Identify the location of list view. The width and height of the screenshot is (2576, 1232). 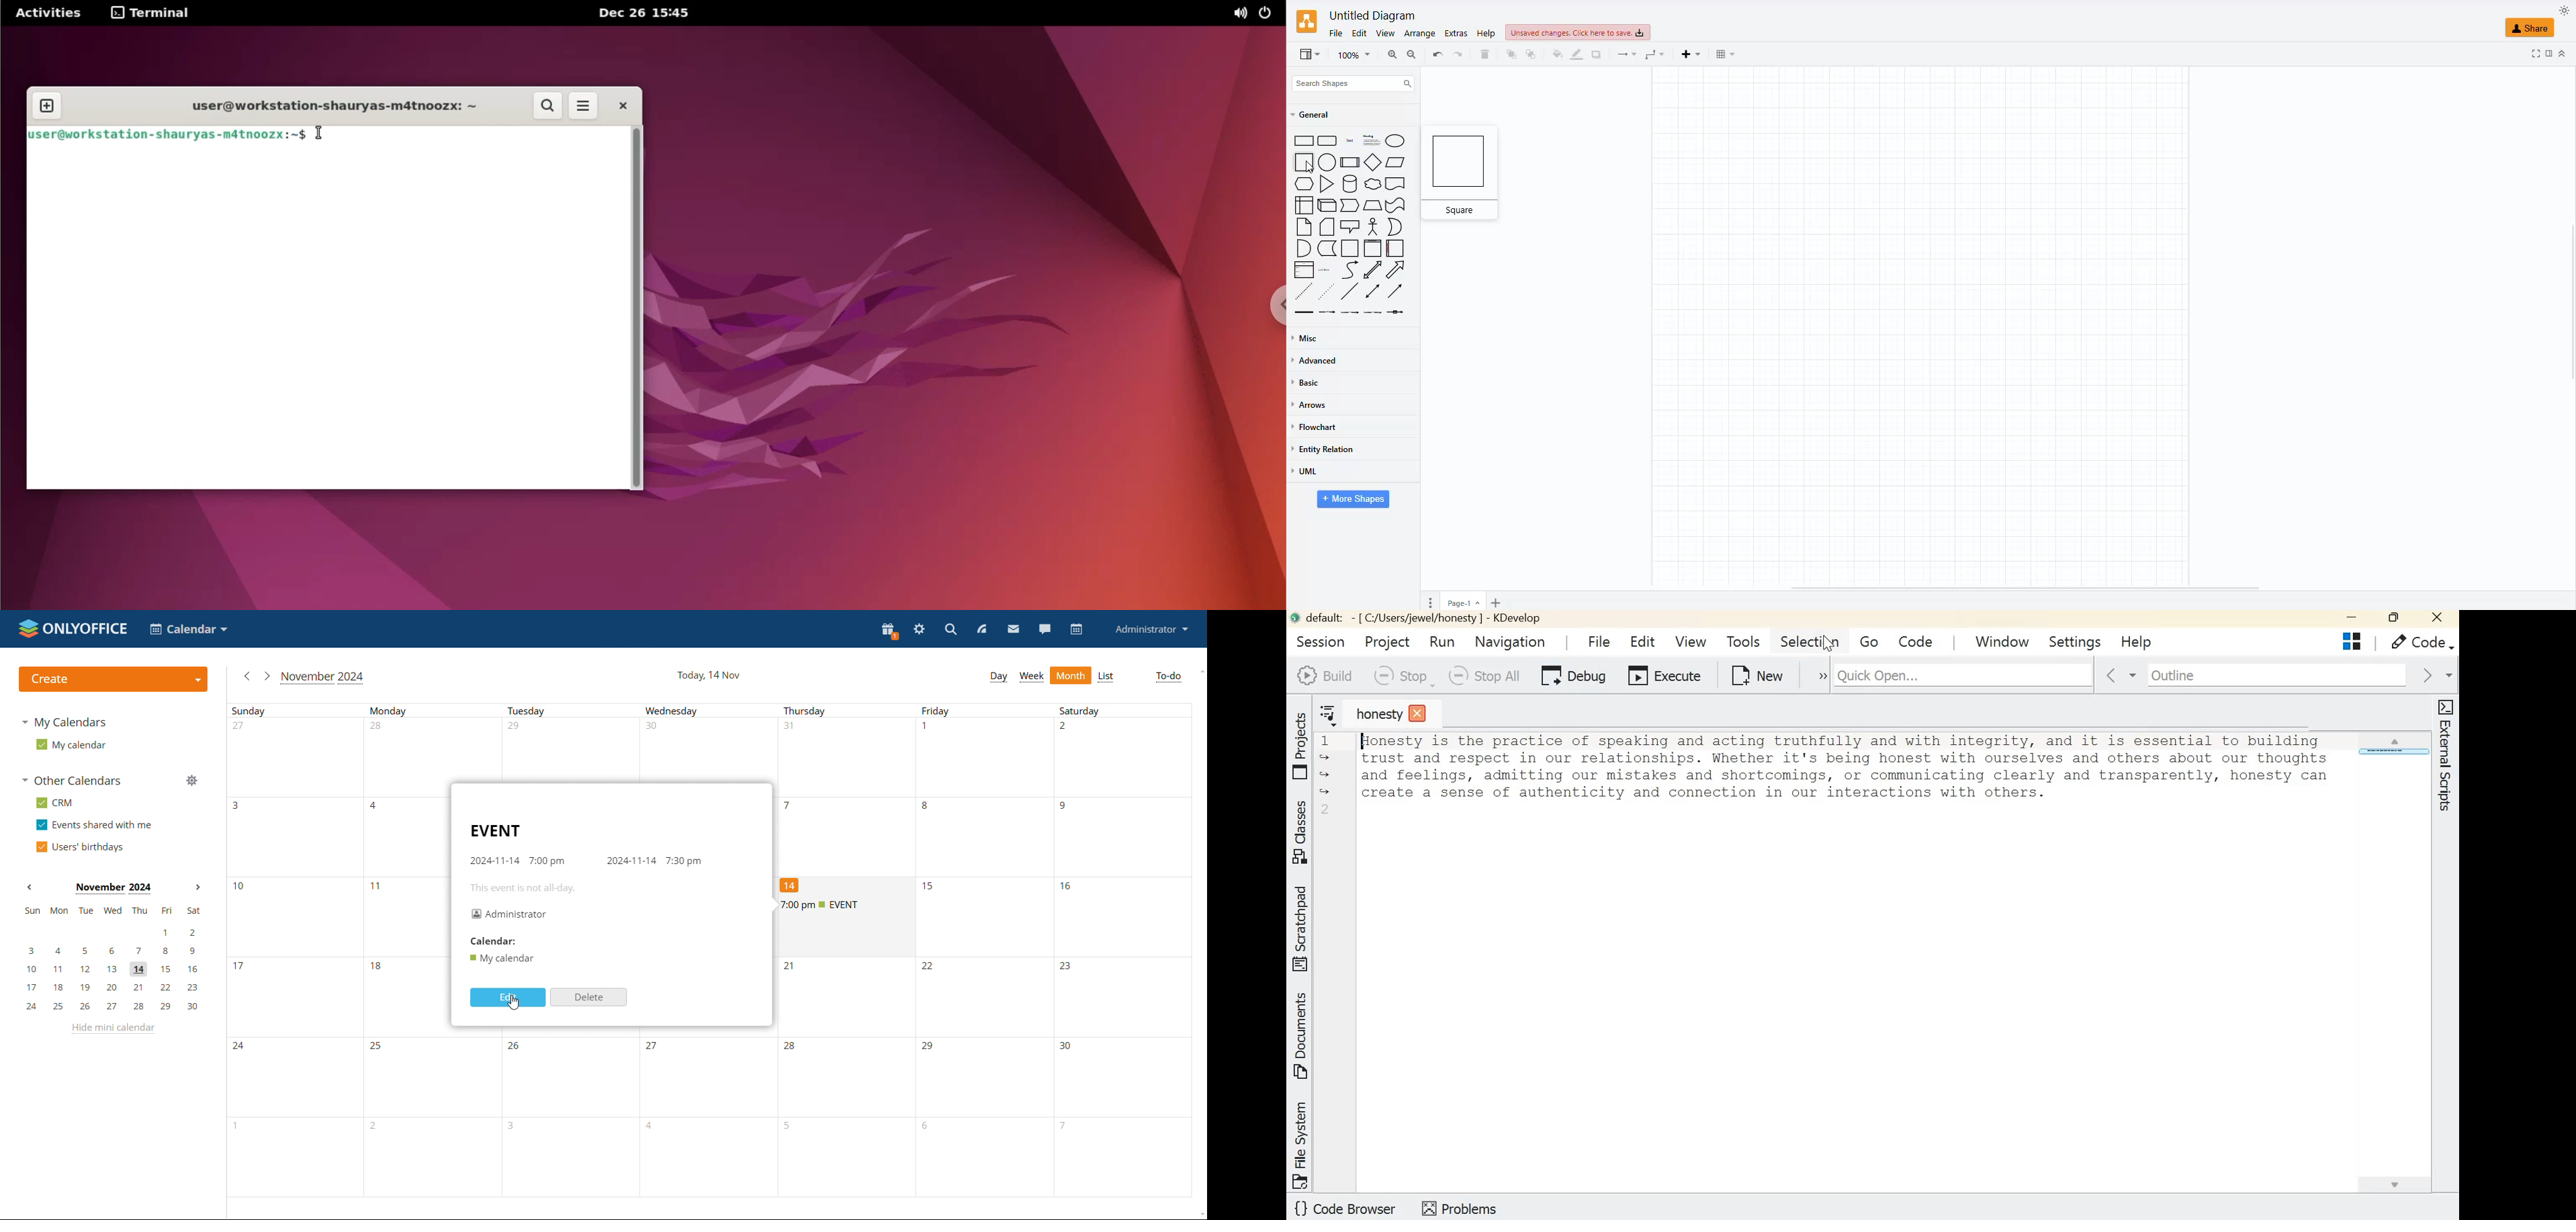
(1107, 676).